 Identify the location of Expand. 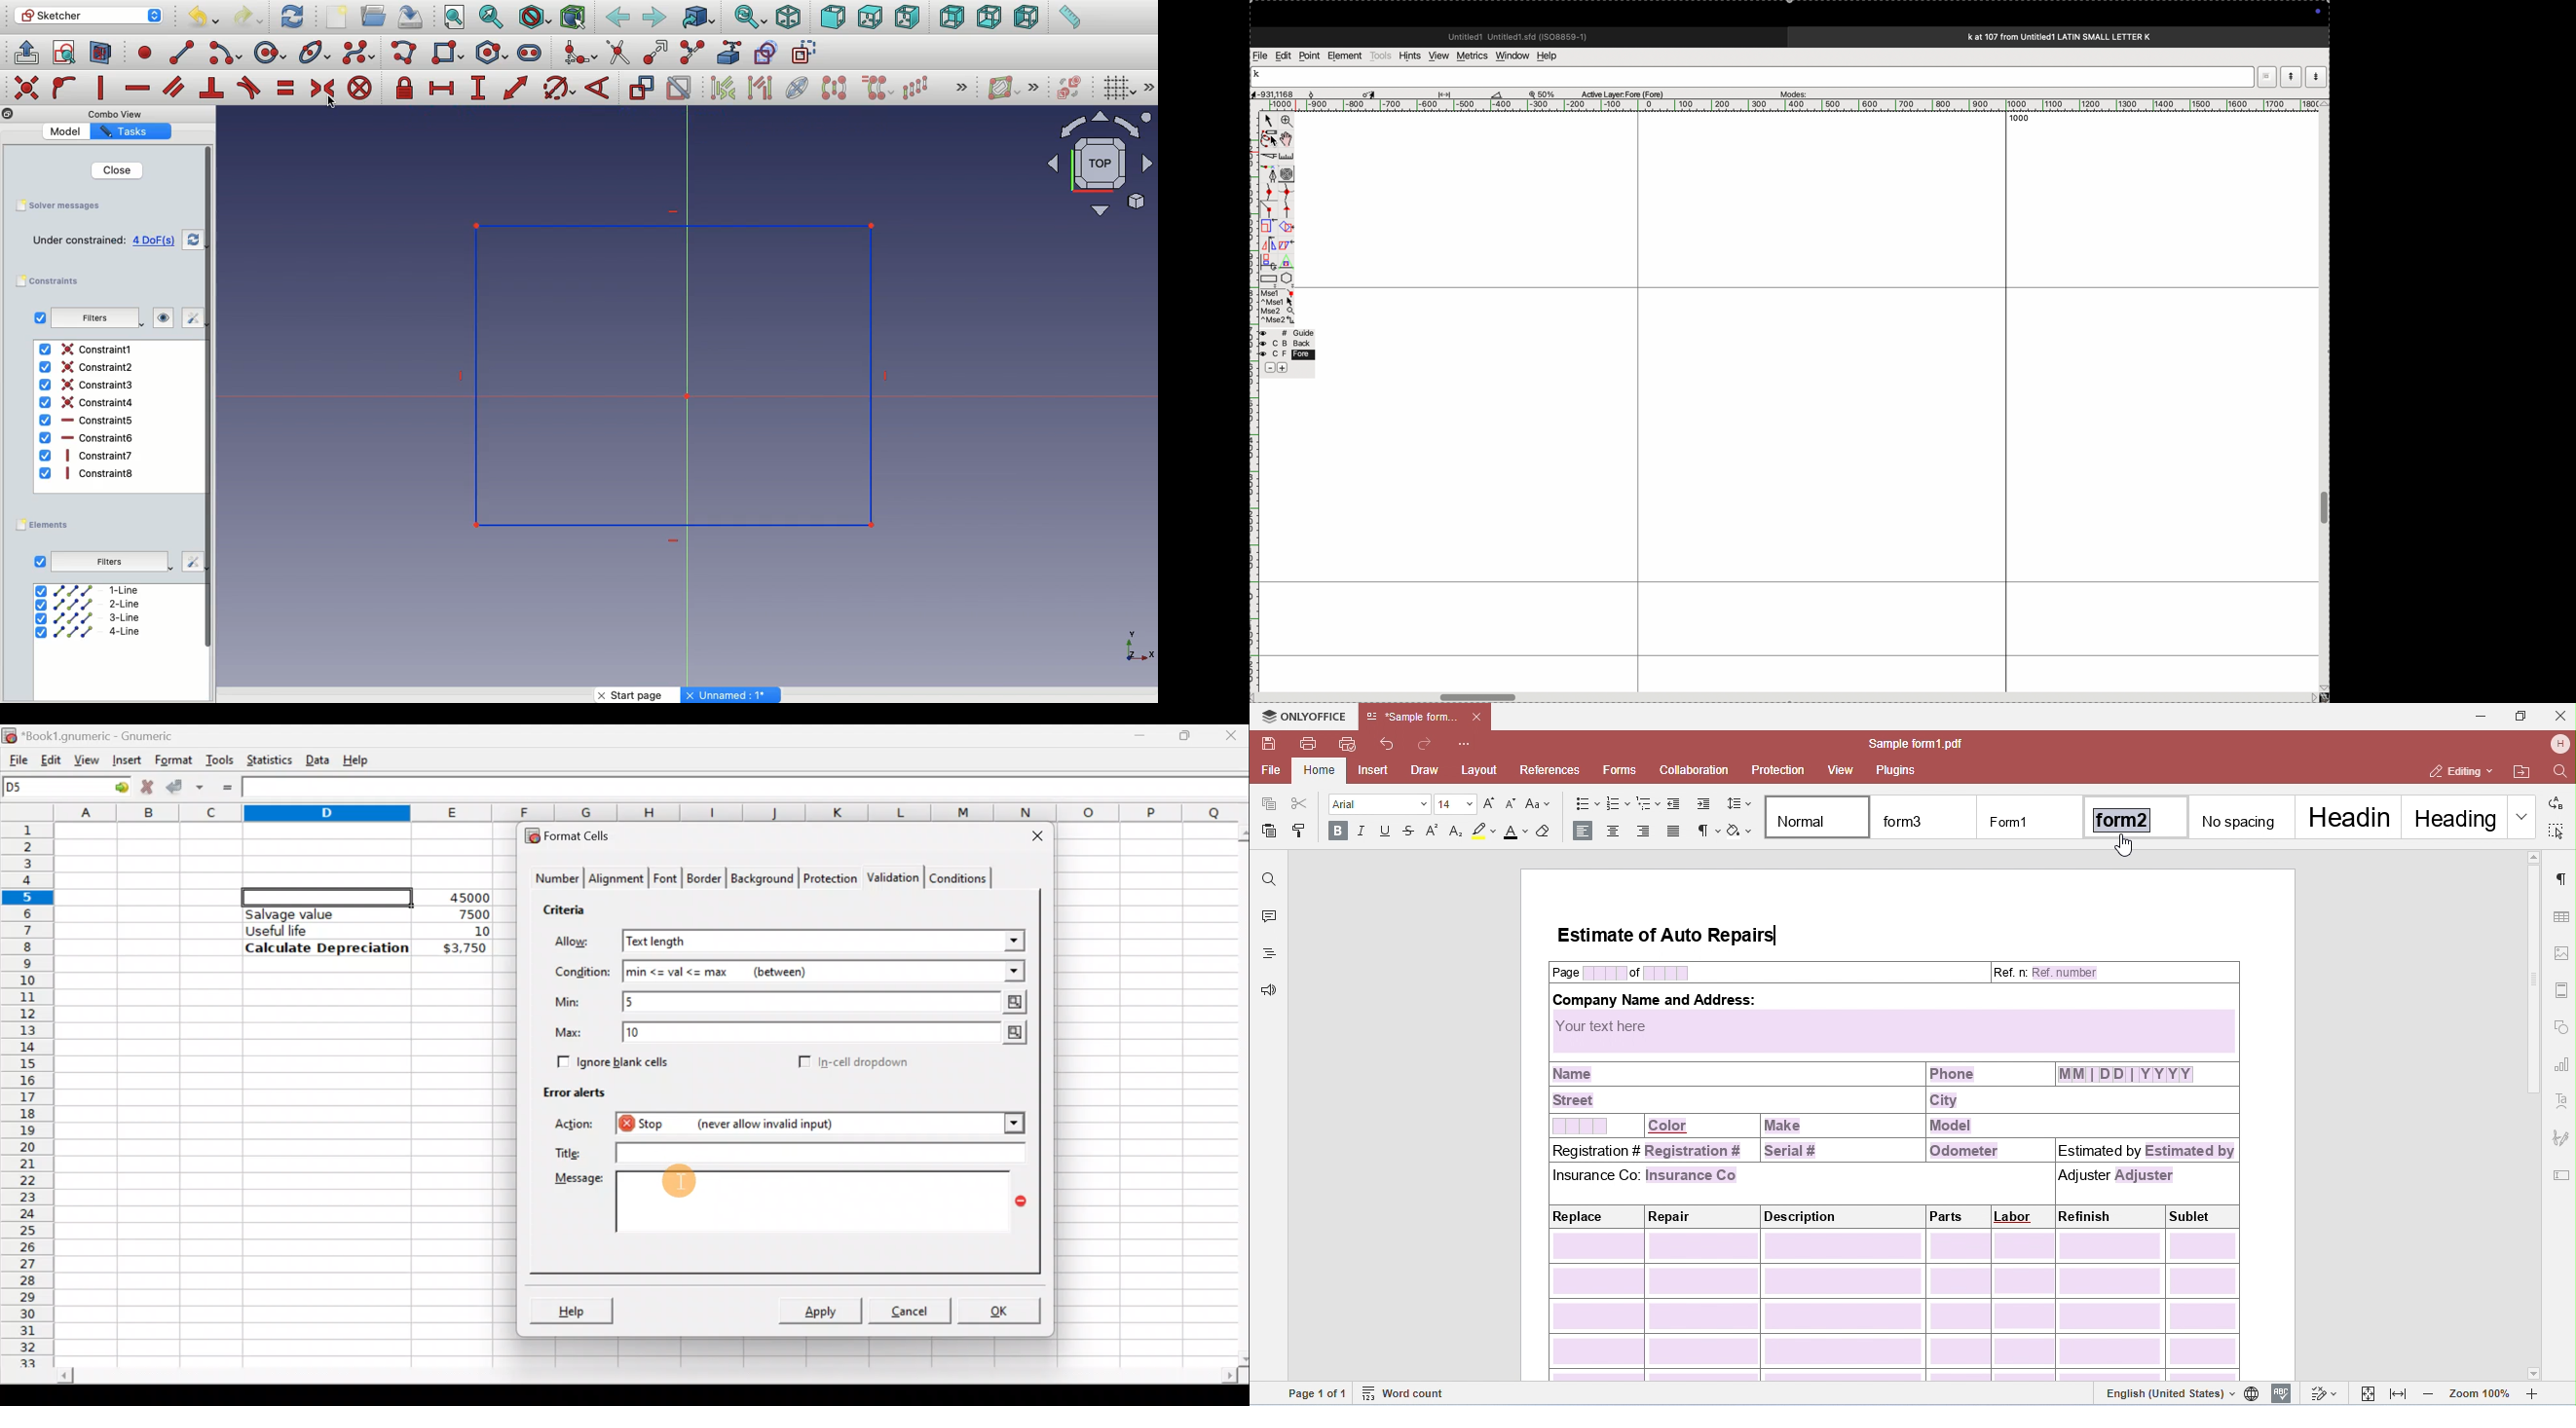
(962, 88).